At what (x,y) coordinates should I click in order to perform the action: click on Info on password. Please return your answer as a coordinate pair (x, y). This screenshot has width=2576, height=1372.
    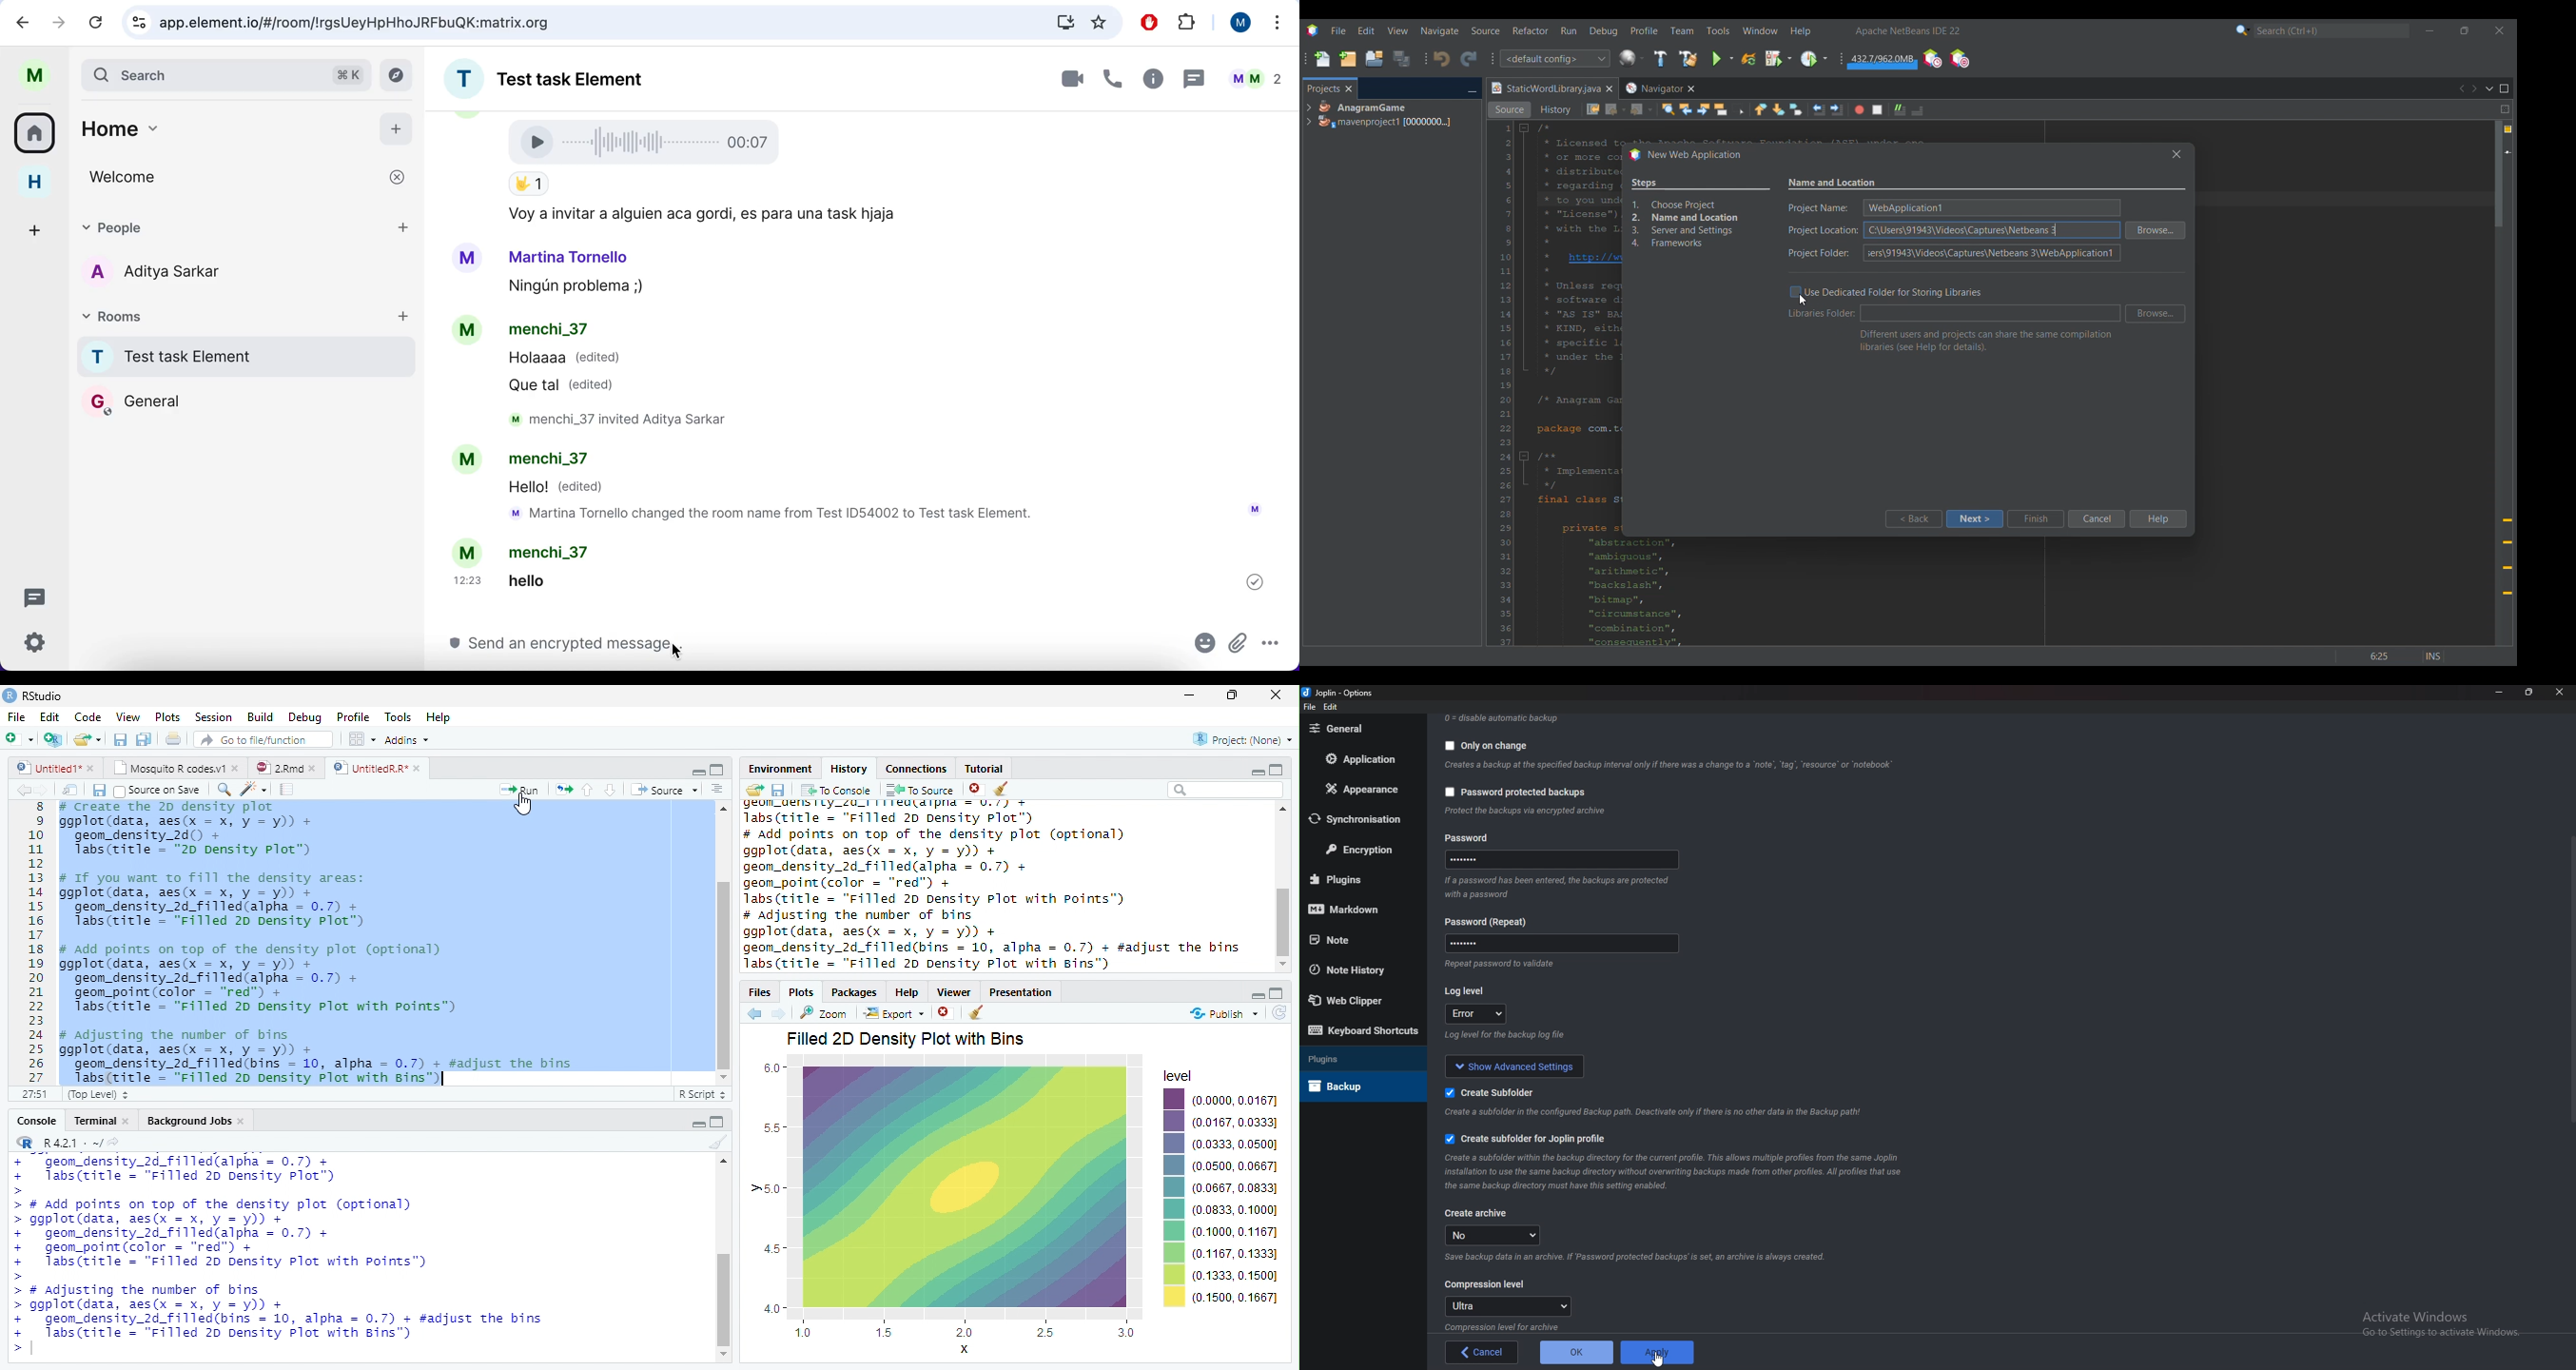
    Looking at the image, I should click on (1559, 890).